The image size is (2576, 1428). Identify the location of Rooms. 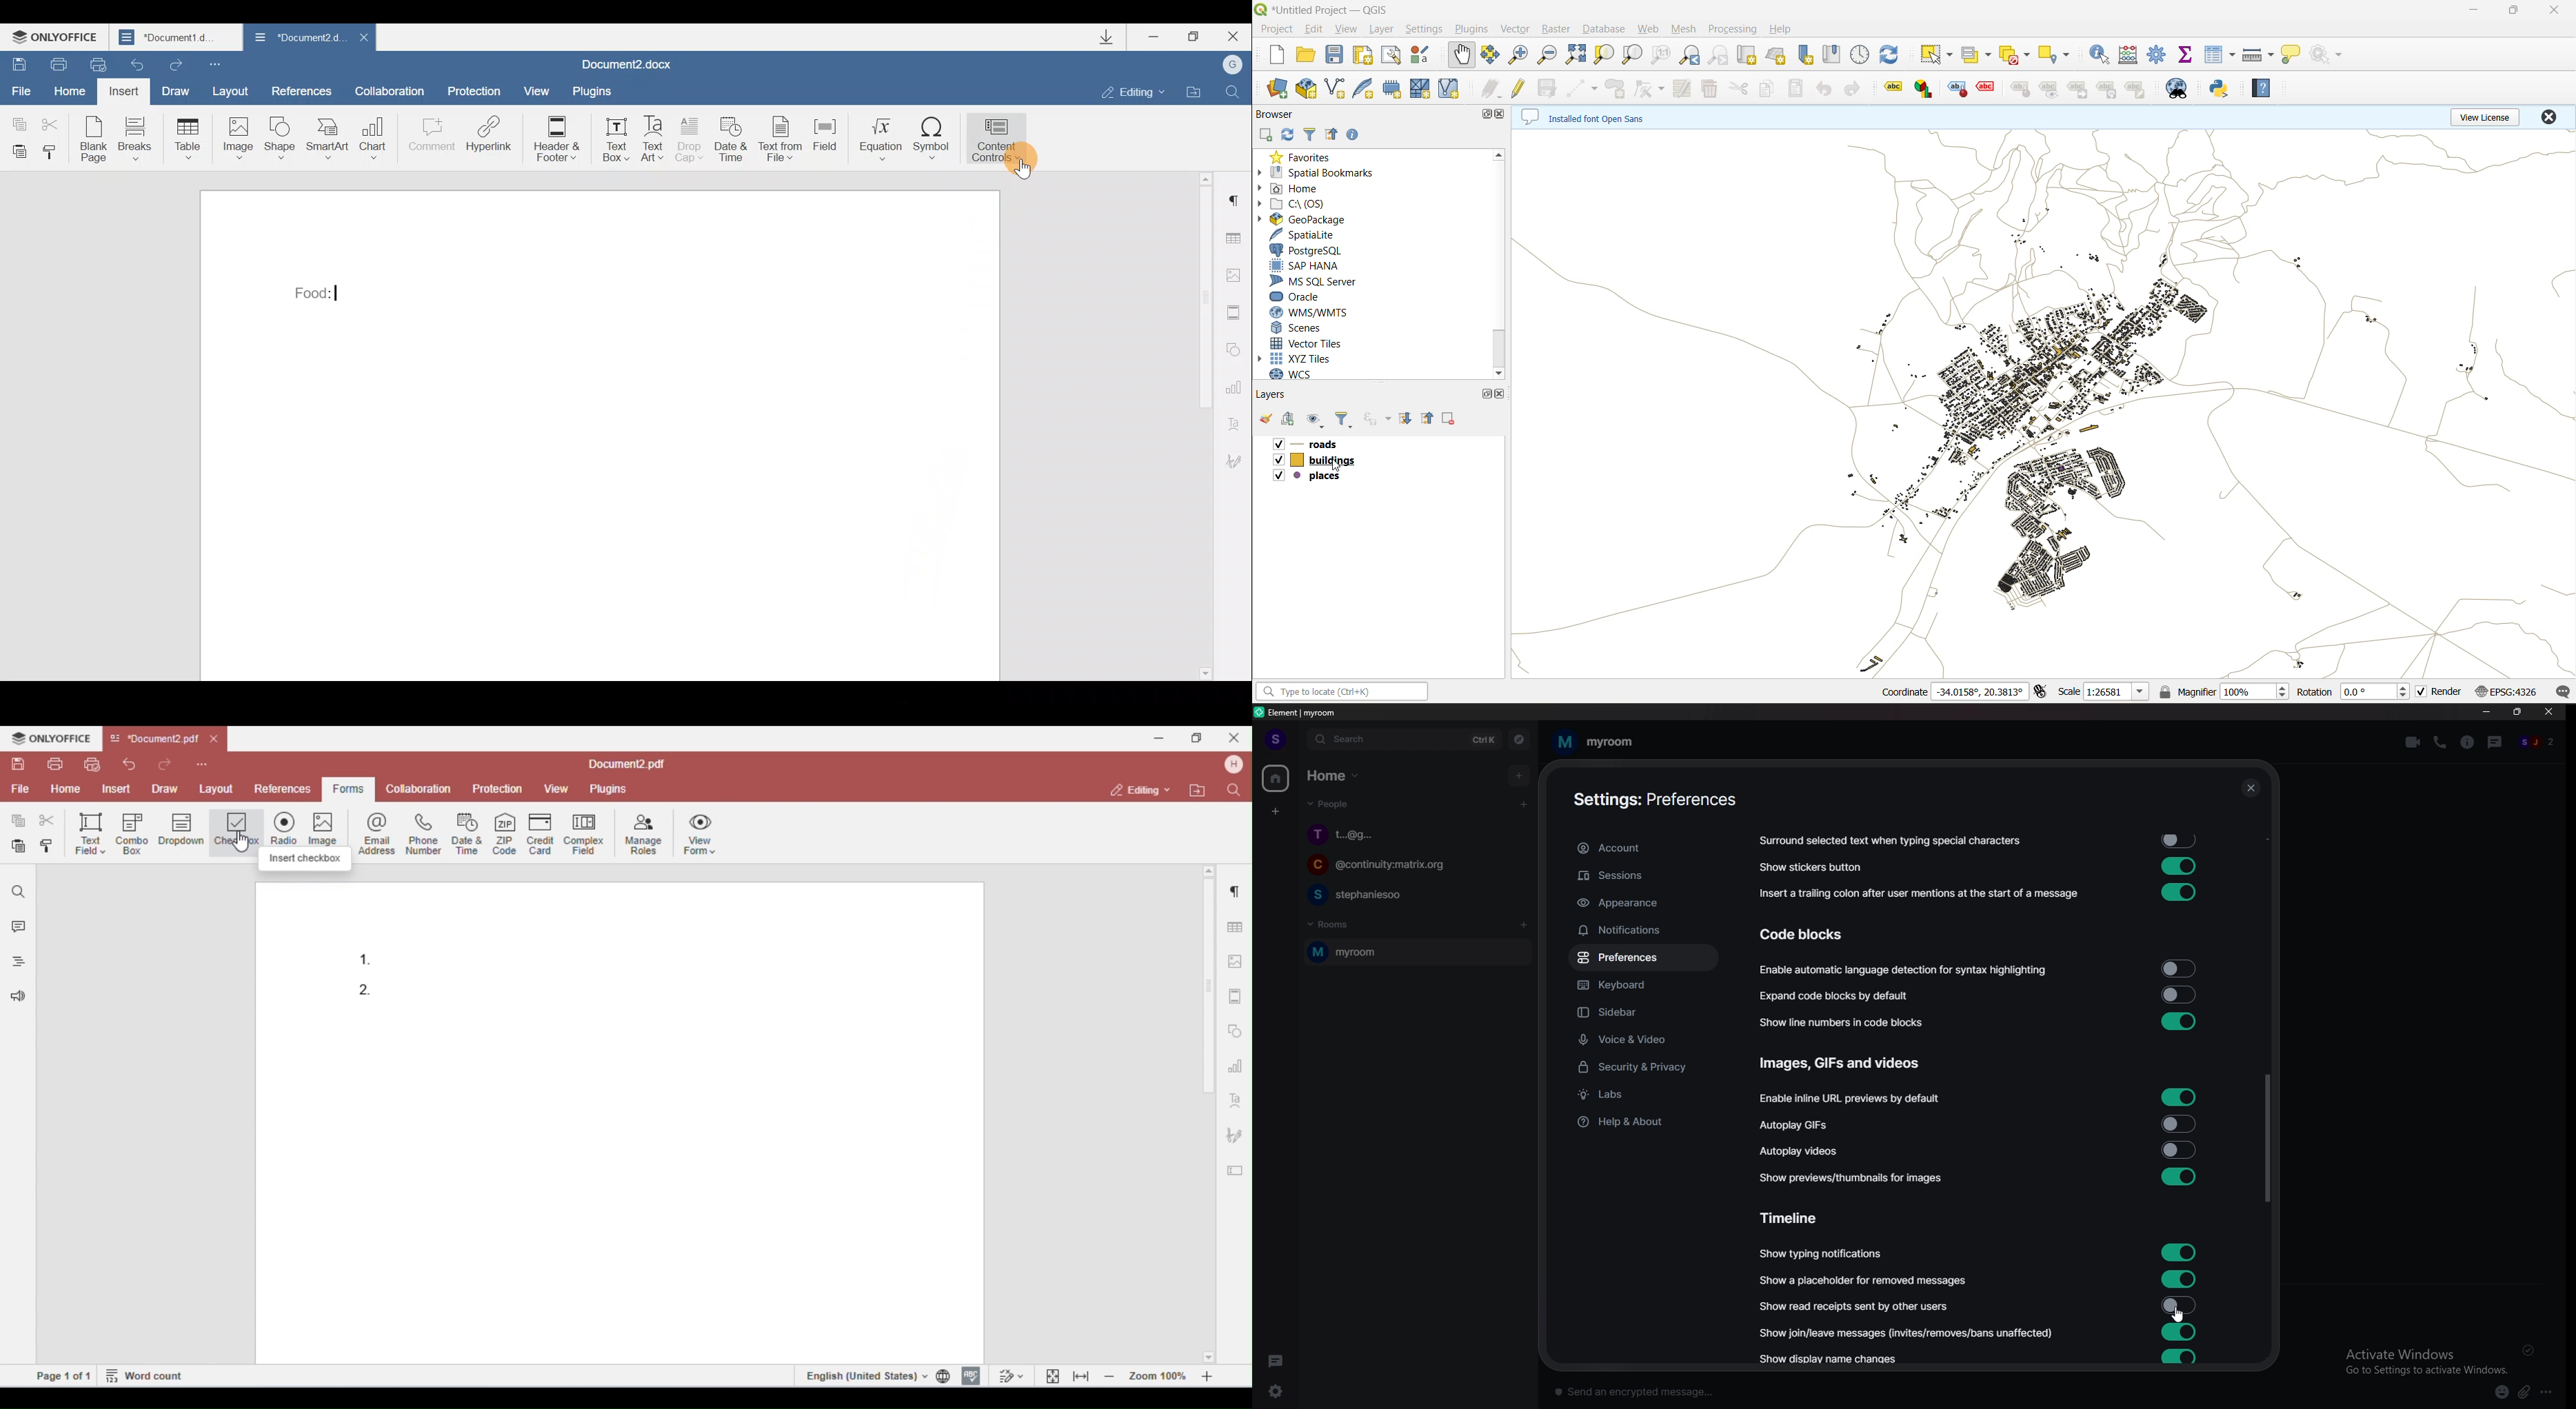
(1332, 923).